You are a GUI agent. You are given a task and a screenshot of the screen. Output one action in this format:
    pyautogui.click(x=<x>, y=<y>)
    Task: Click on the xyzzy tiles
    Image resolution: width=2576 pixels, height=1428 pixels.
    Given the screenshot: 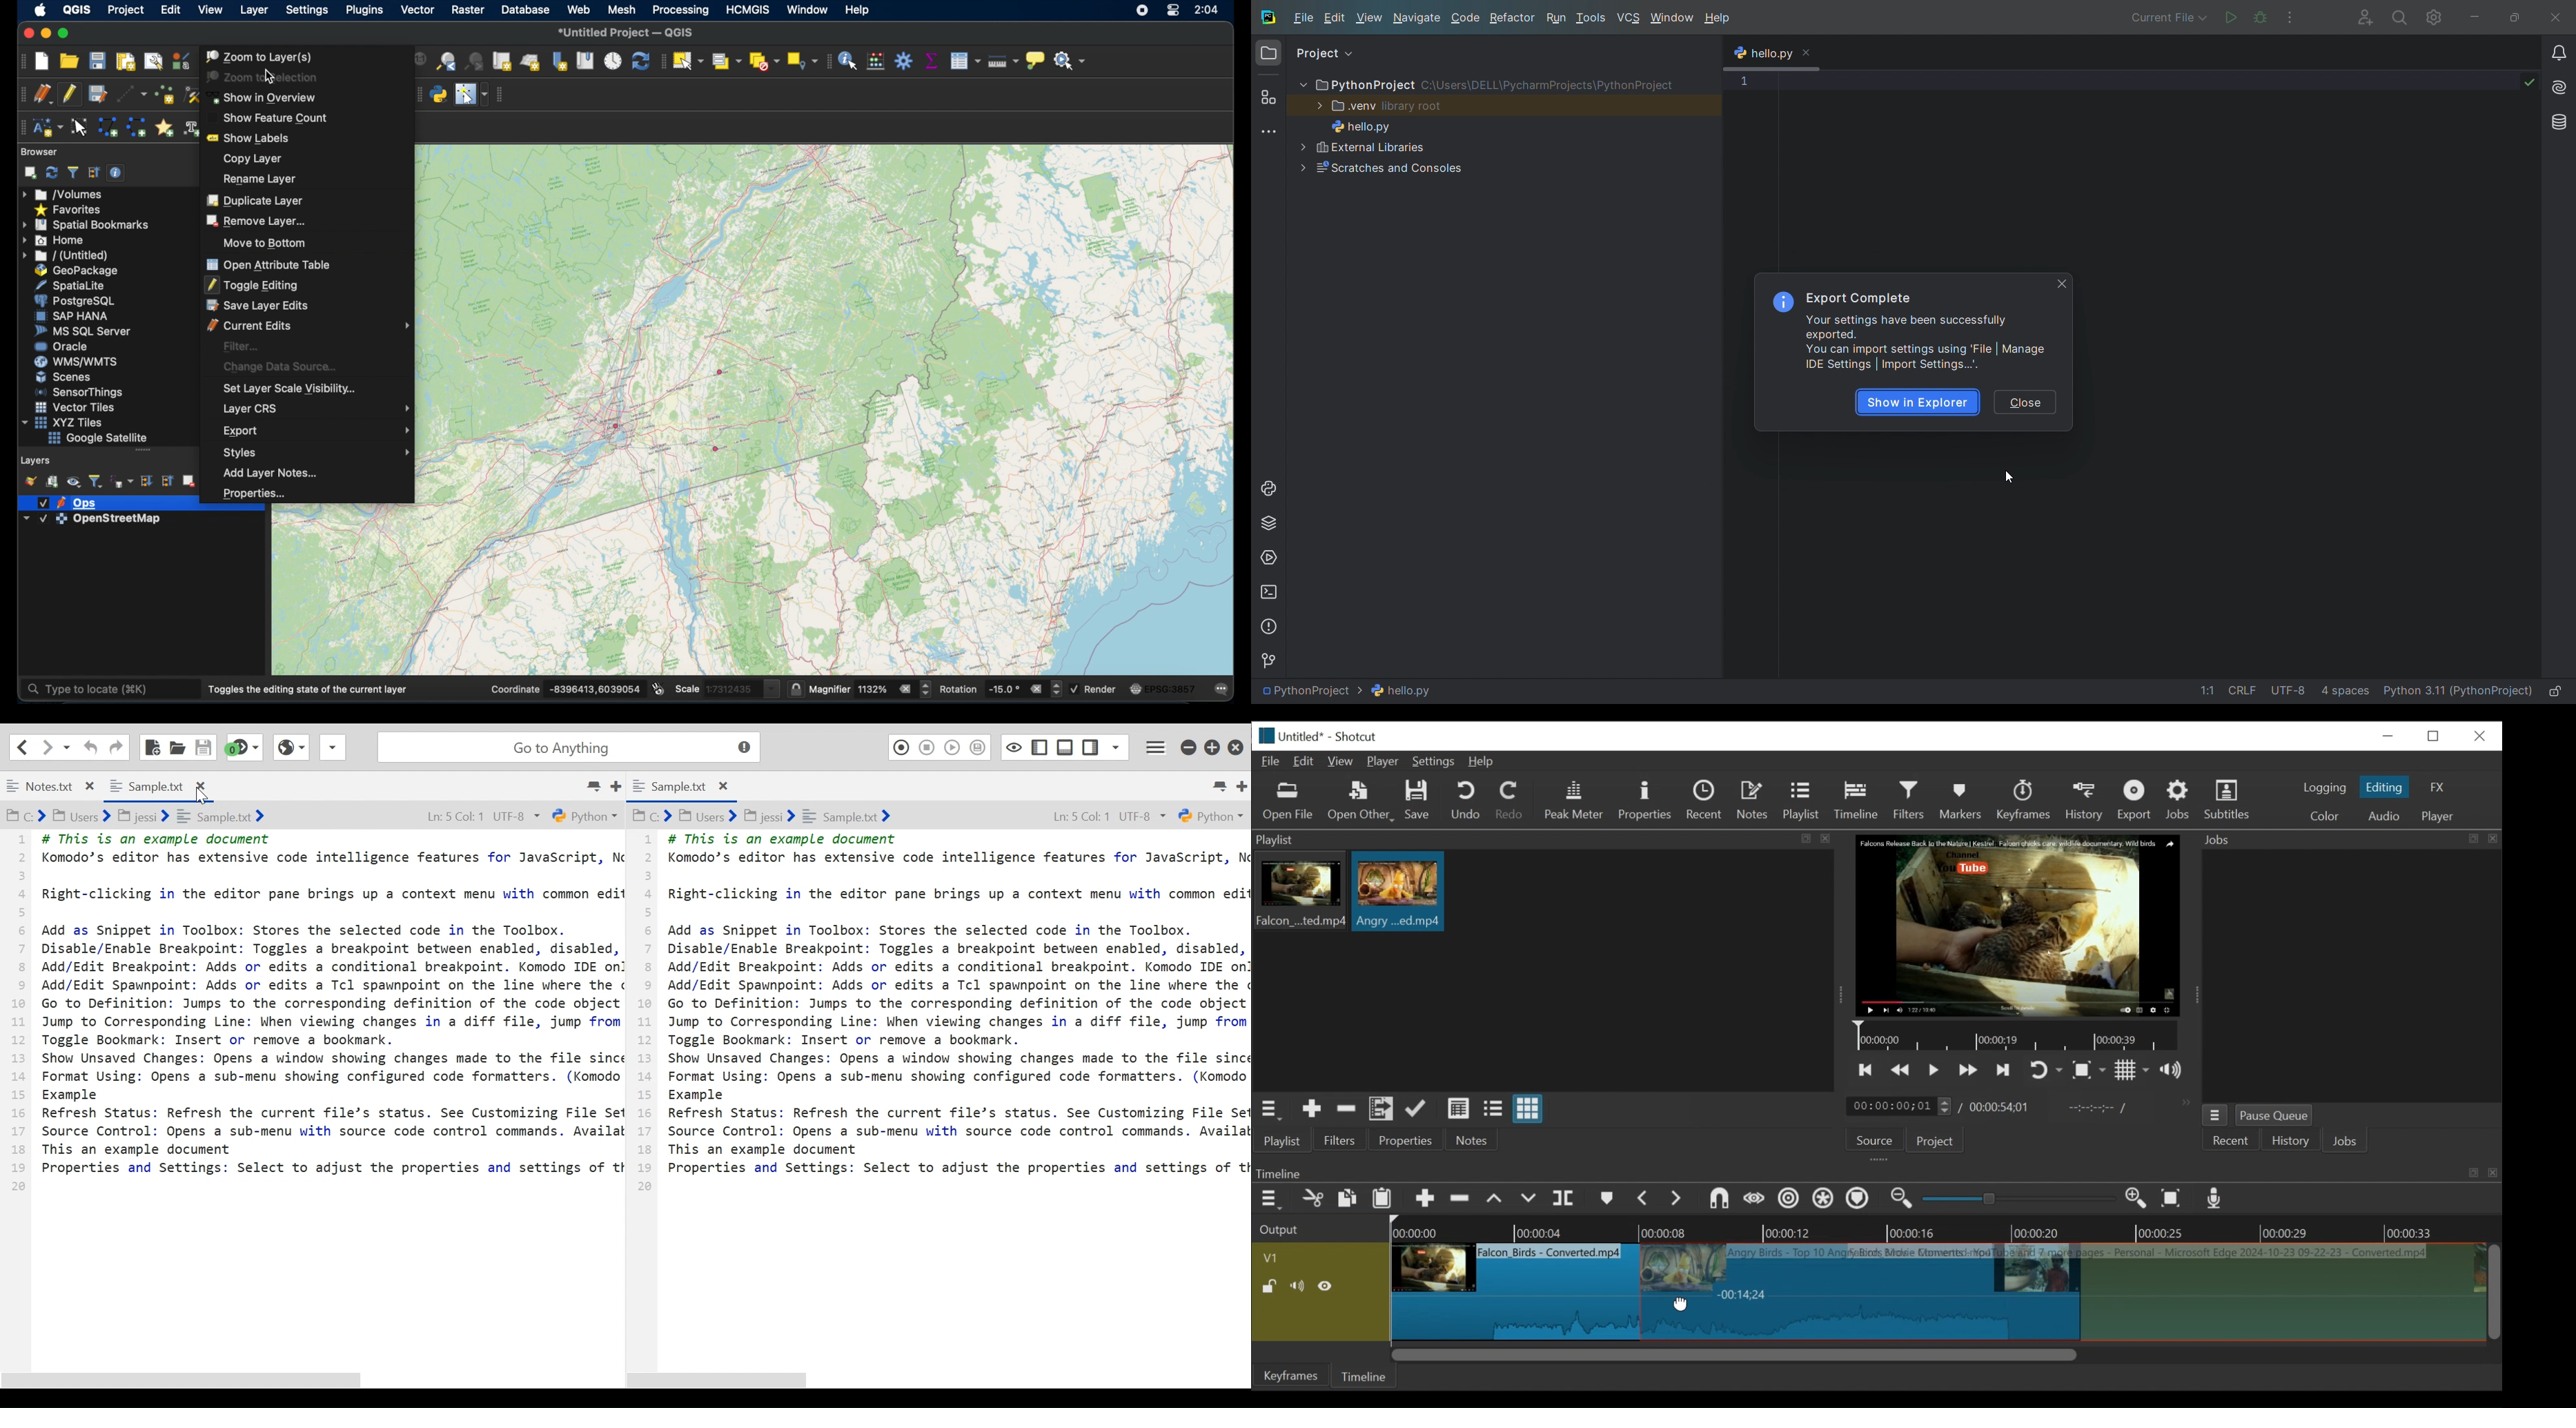 What is the action you would take?
    pyautogui.click(x=64, y=422)
    